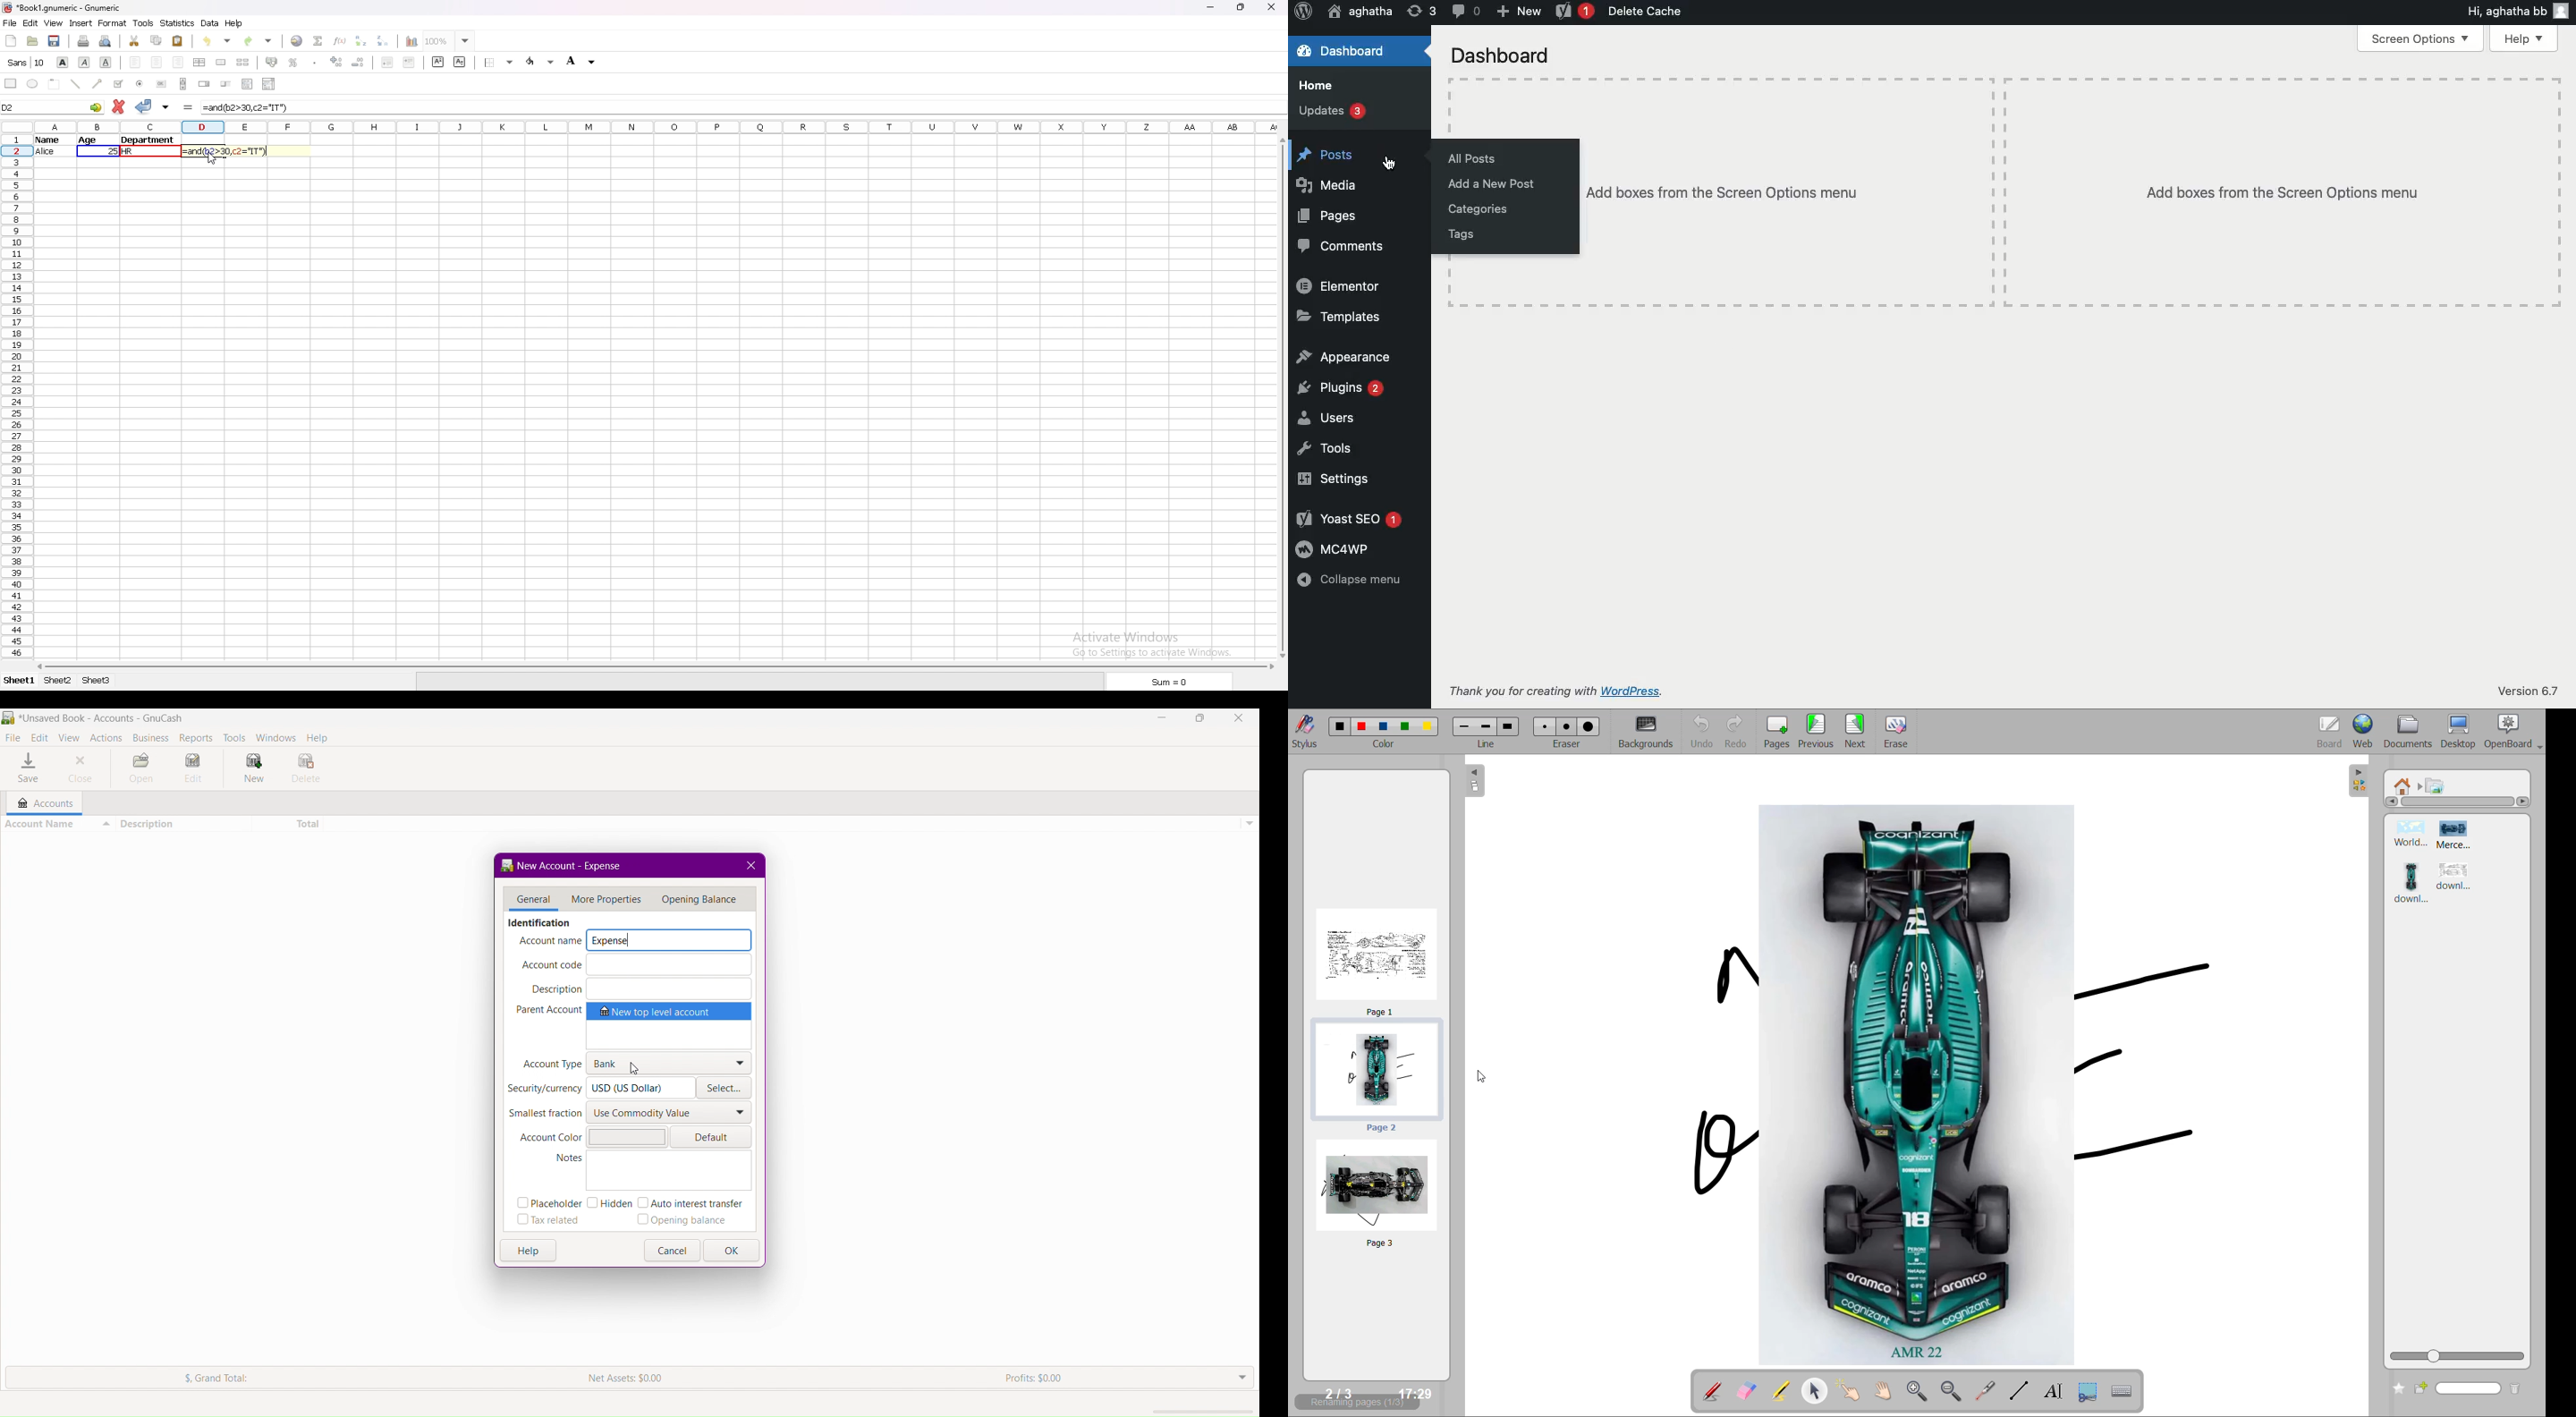 Image resolution: width=2576 pixels, height=1428 pixels. I want to click on Description, so click(184, 824).